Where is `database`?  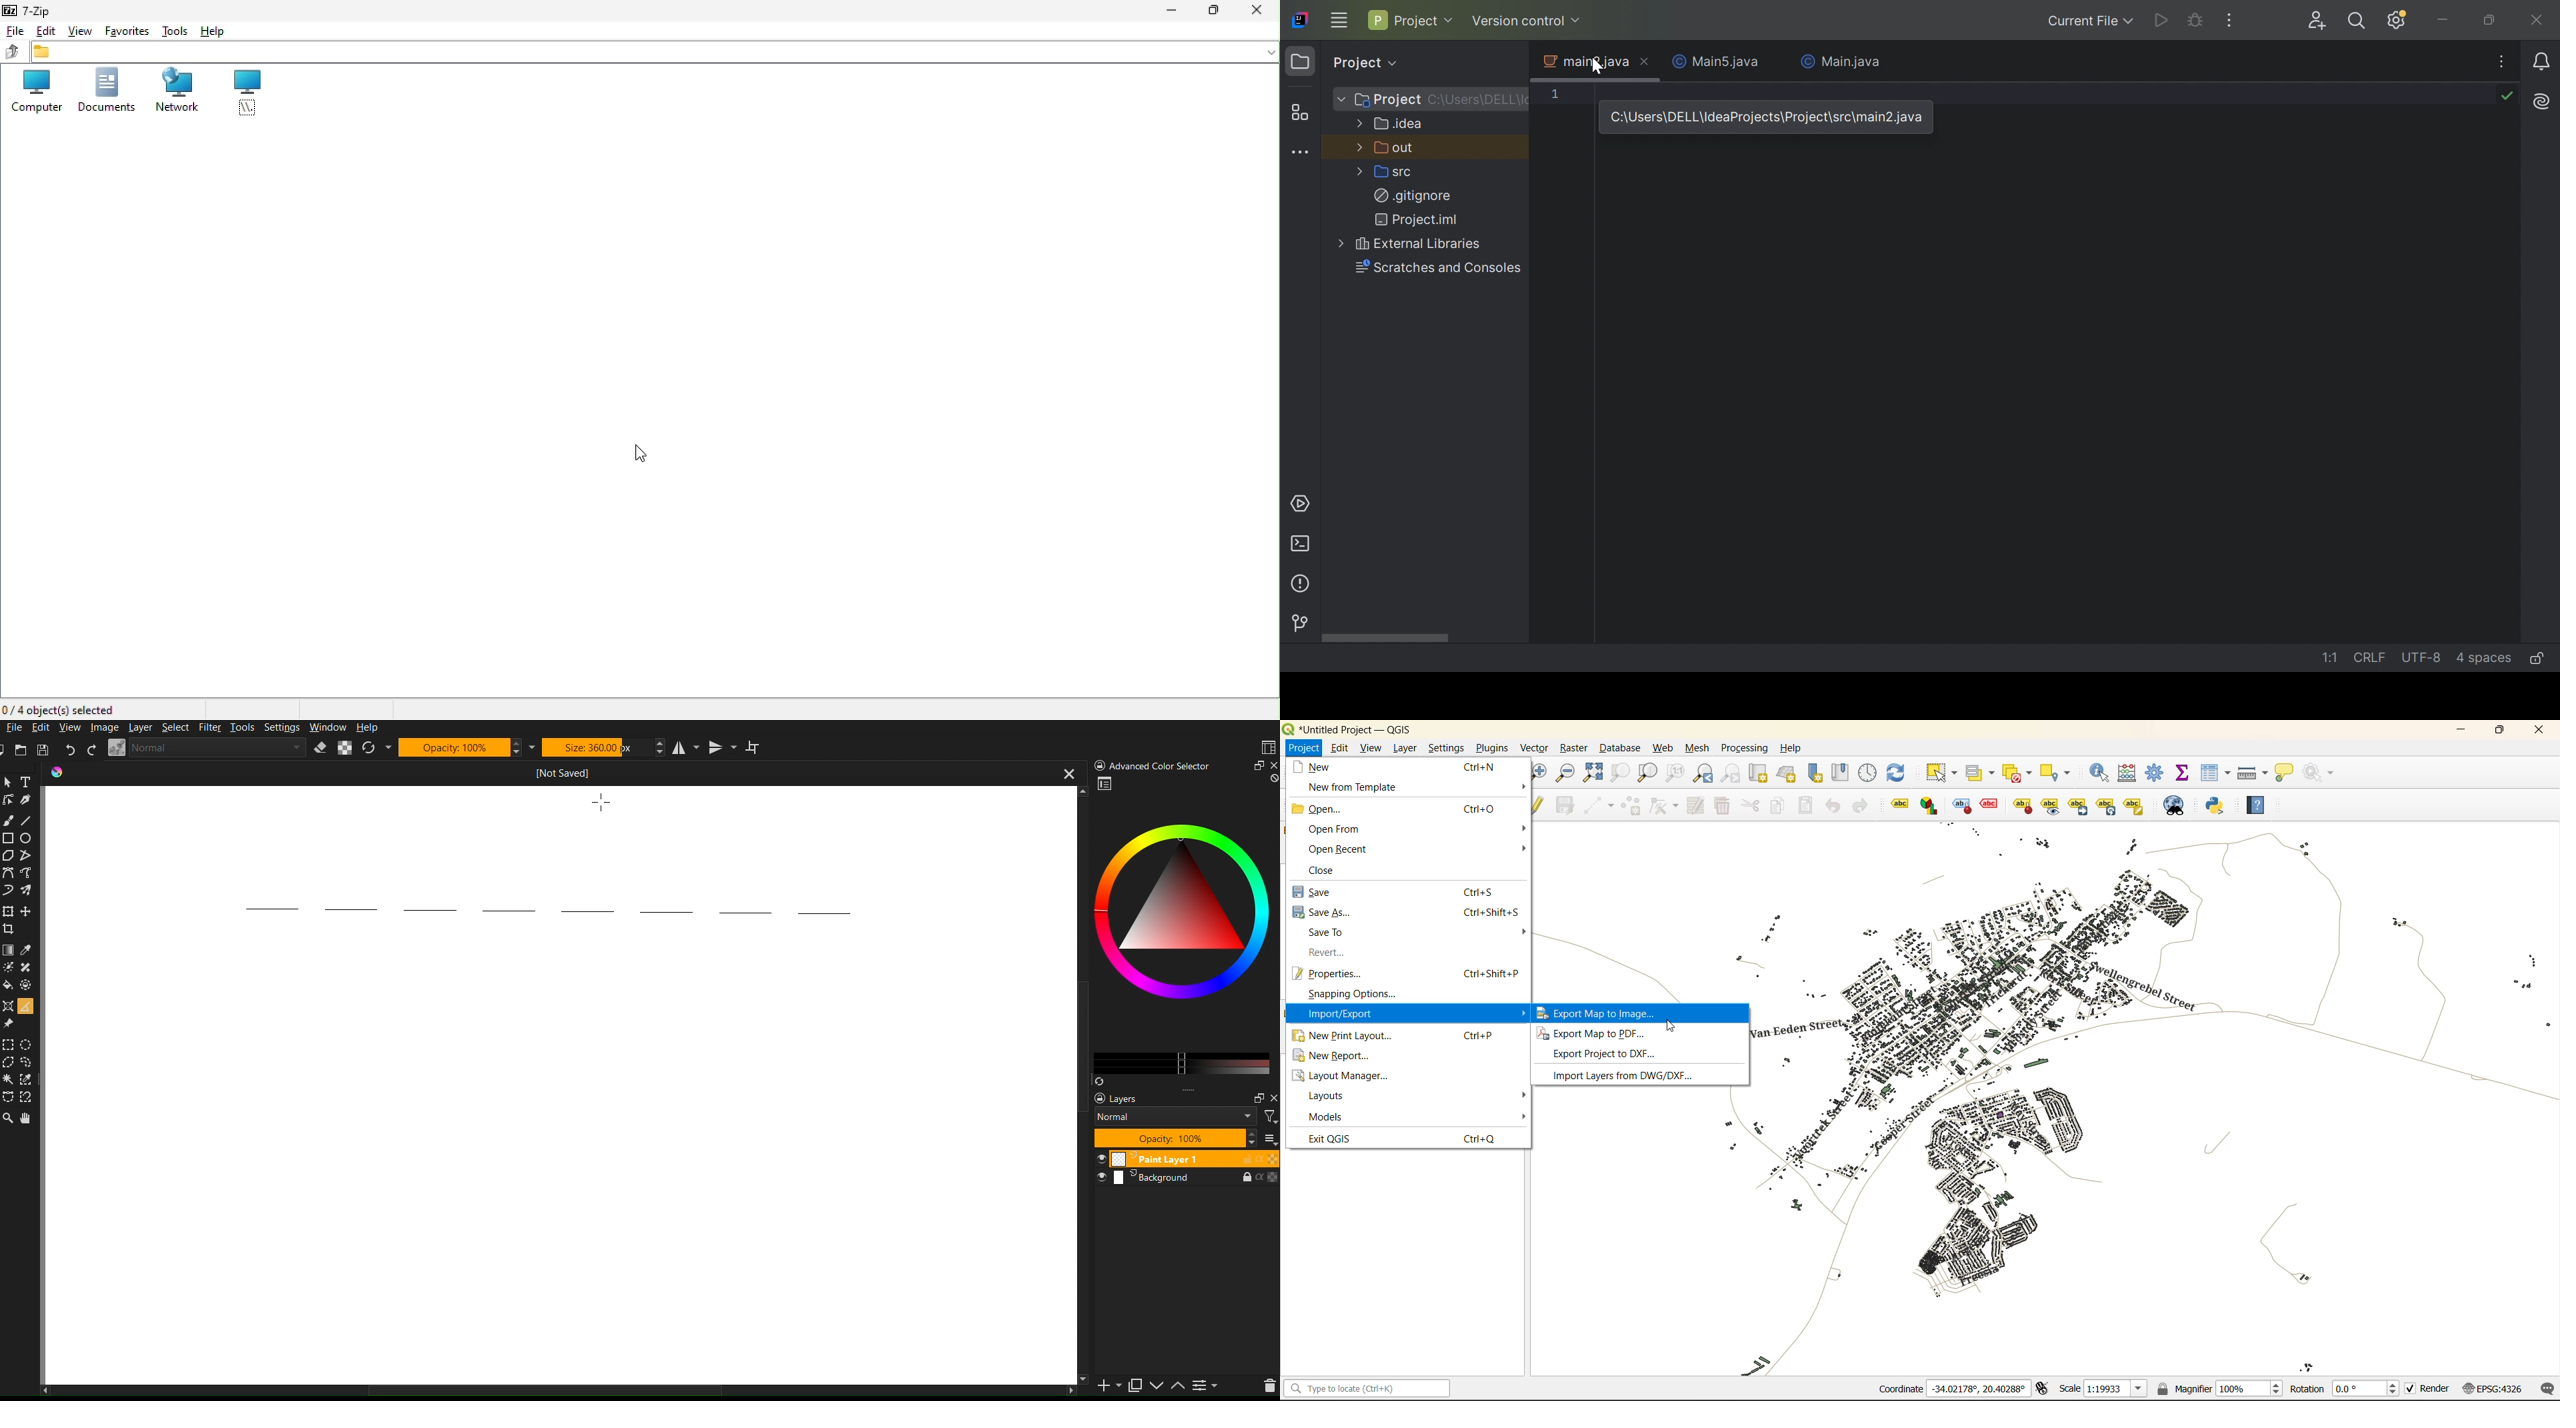 database is located at coordinates (1619, 749).